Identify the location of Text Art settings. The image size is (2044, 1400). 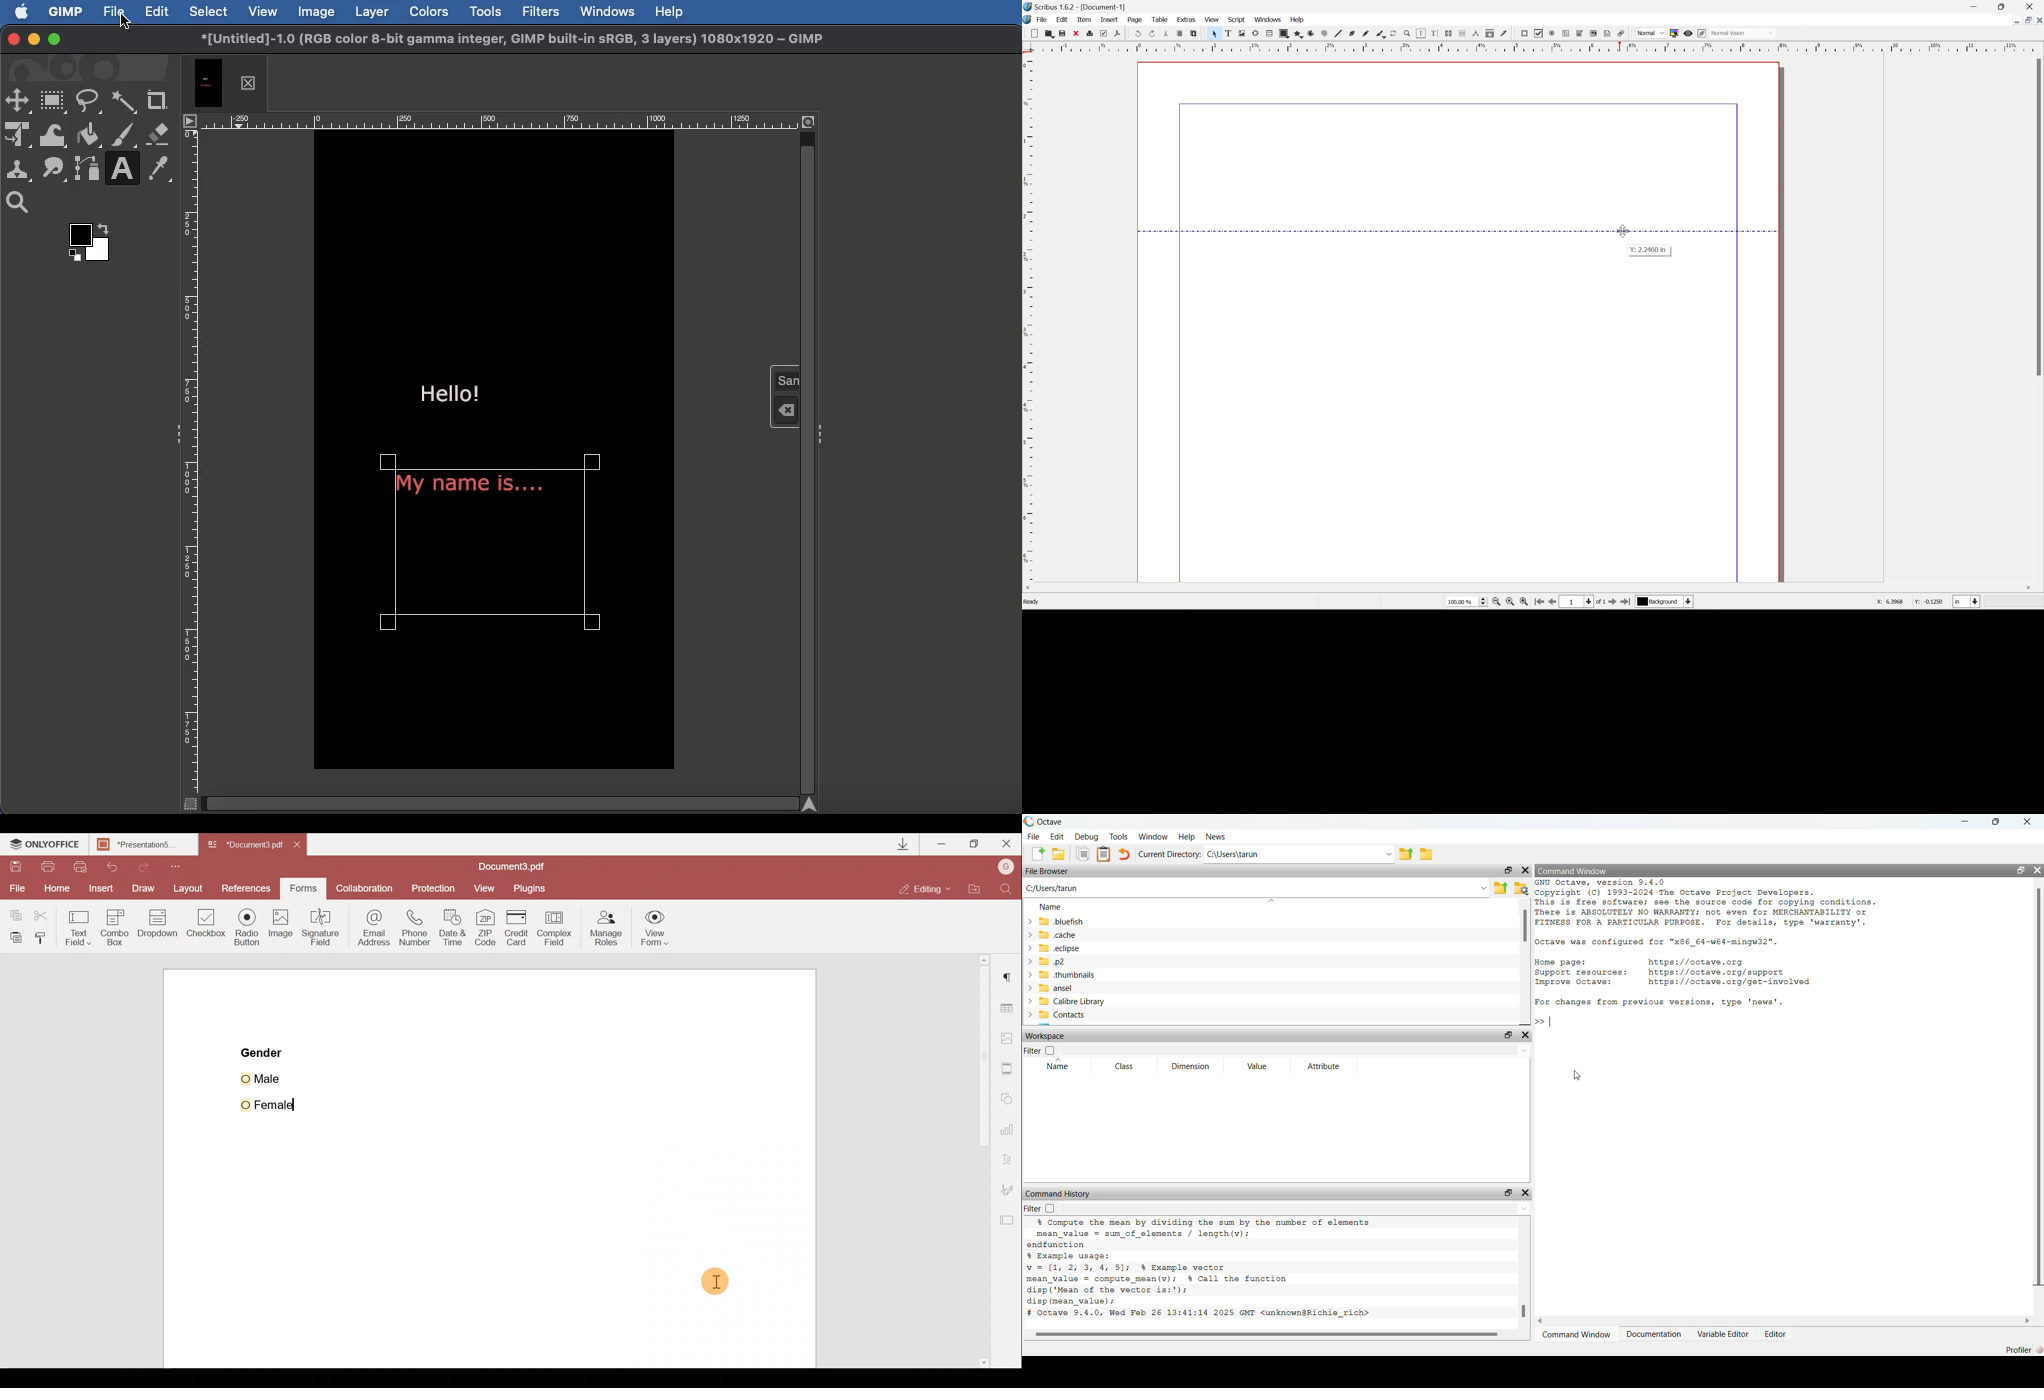
(1010, 1162).